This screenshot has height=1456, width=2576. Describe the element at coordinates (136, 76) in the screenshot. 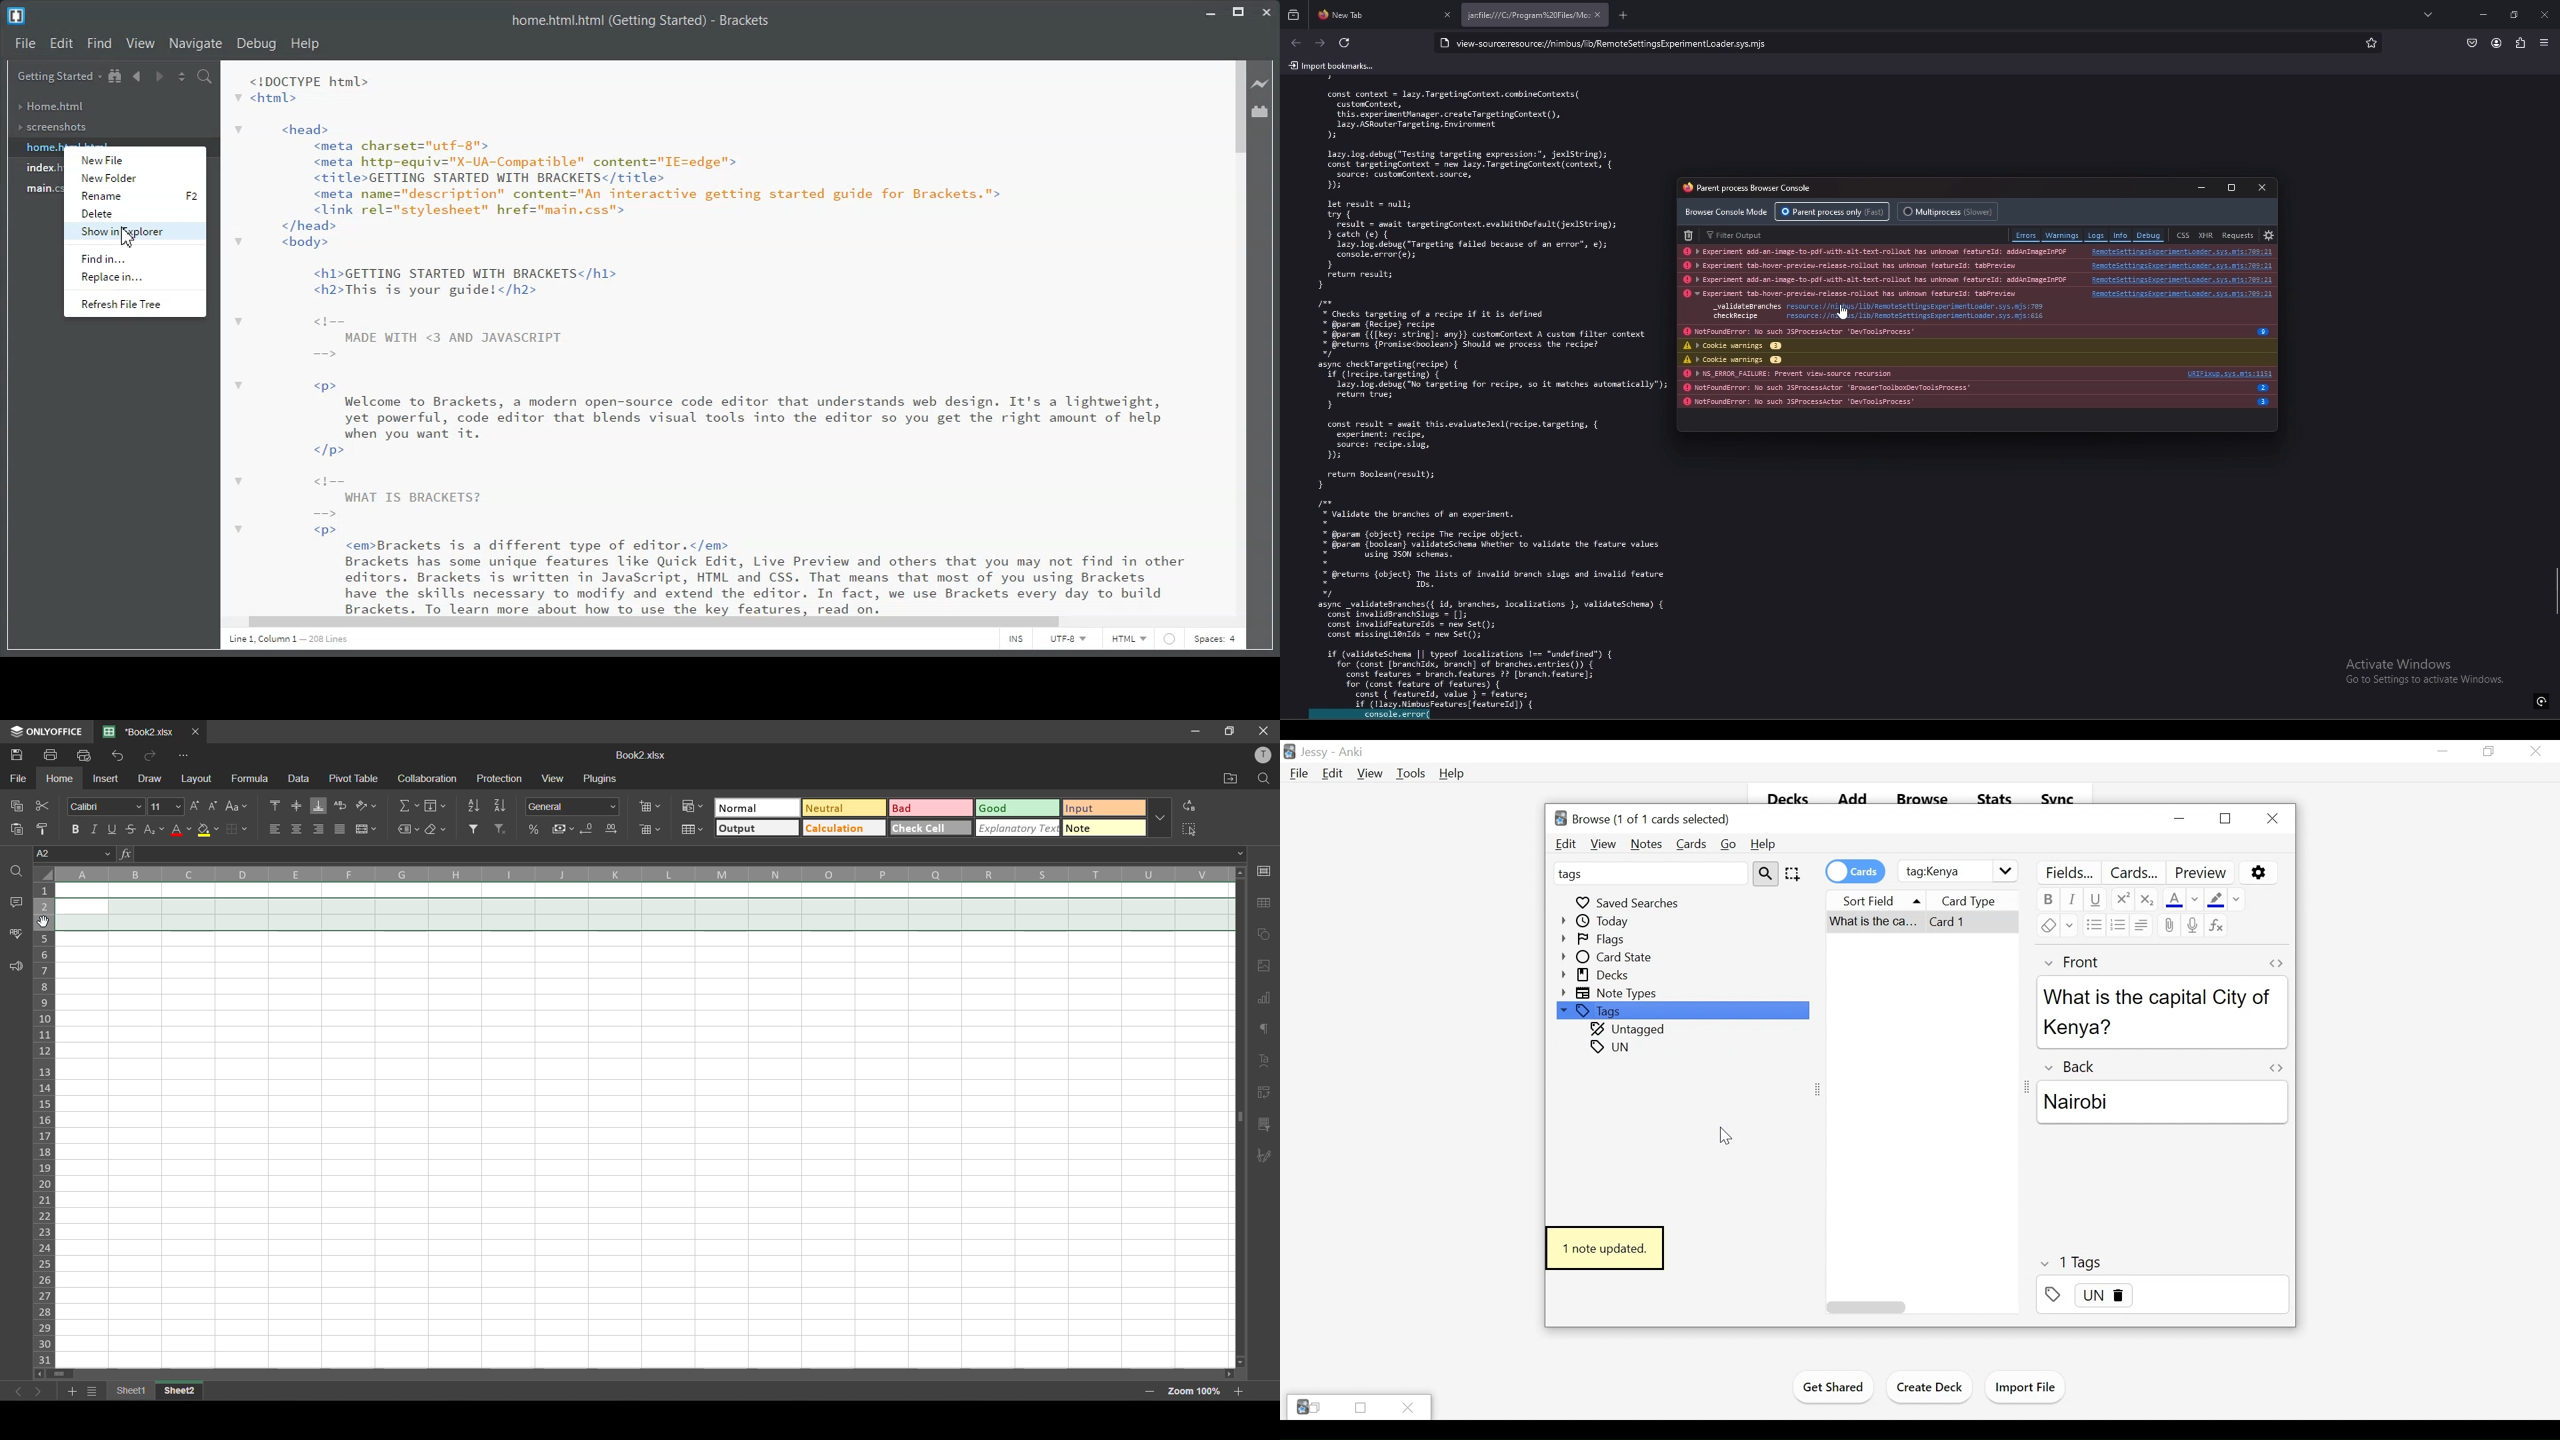

I see `Navigate Backward` at that location.